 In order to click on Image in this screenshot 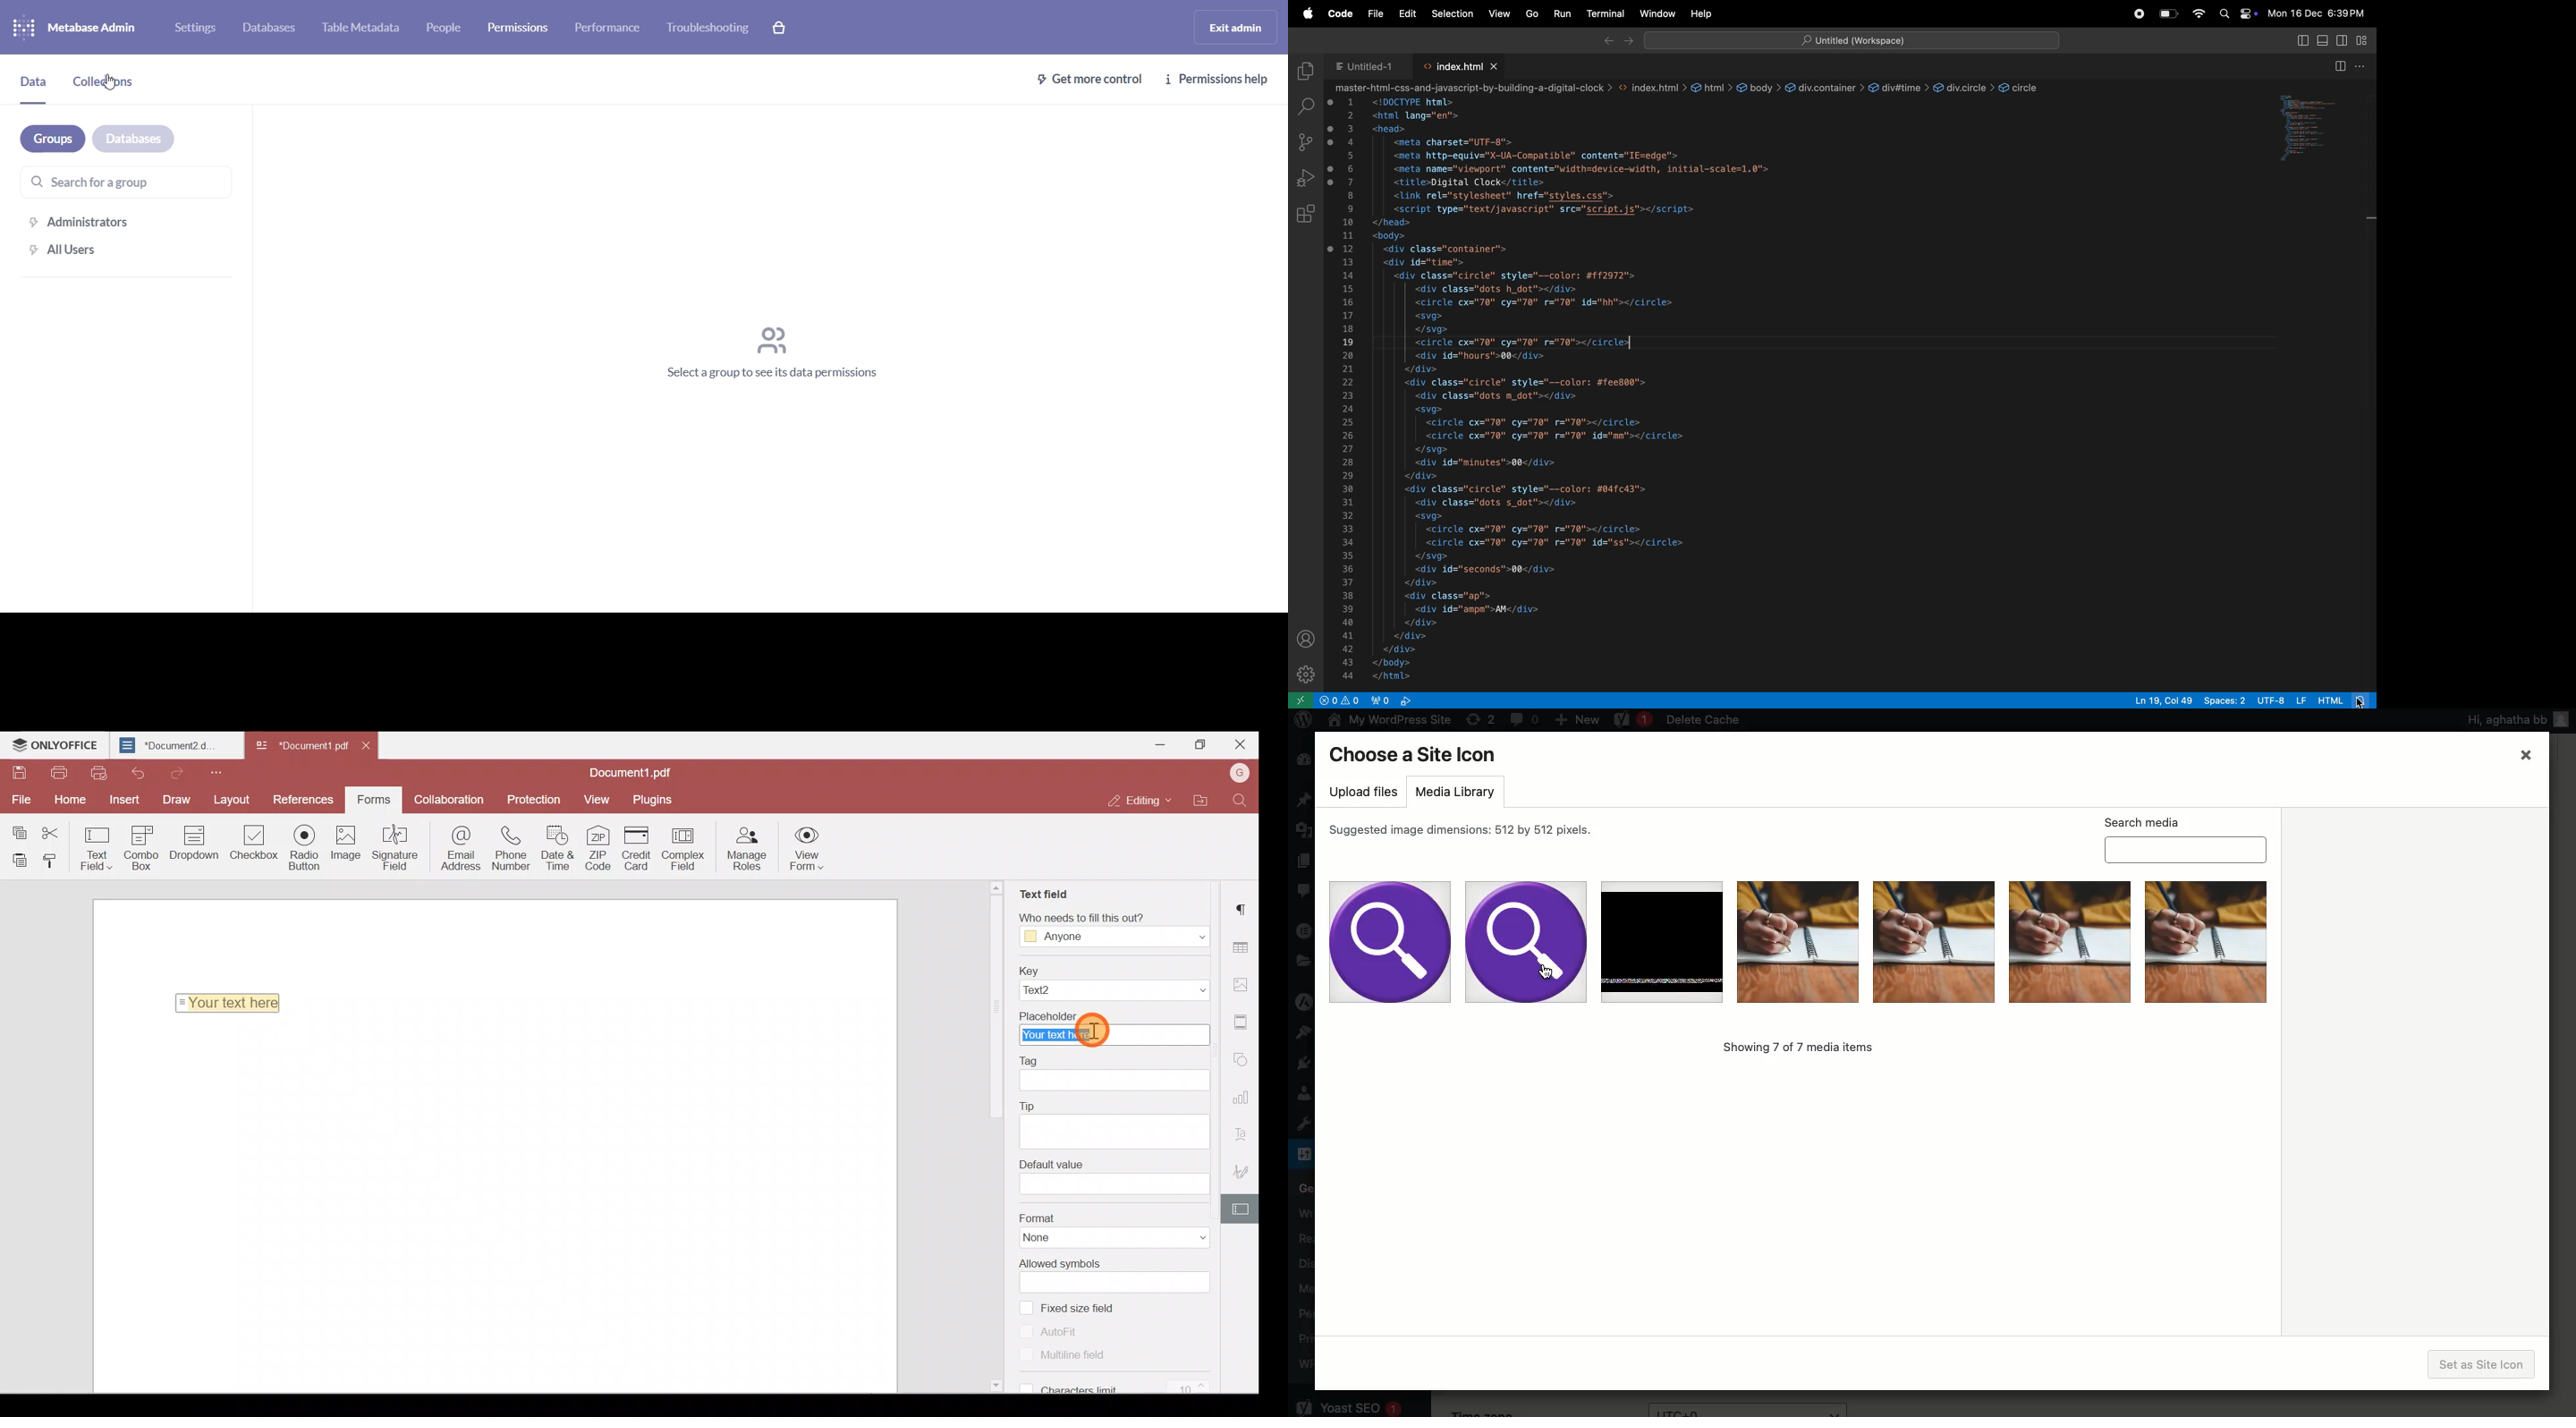, I will do `click(352, 848)`.